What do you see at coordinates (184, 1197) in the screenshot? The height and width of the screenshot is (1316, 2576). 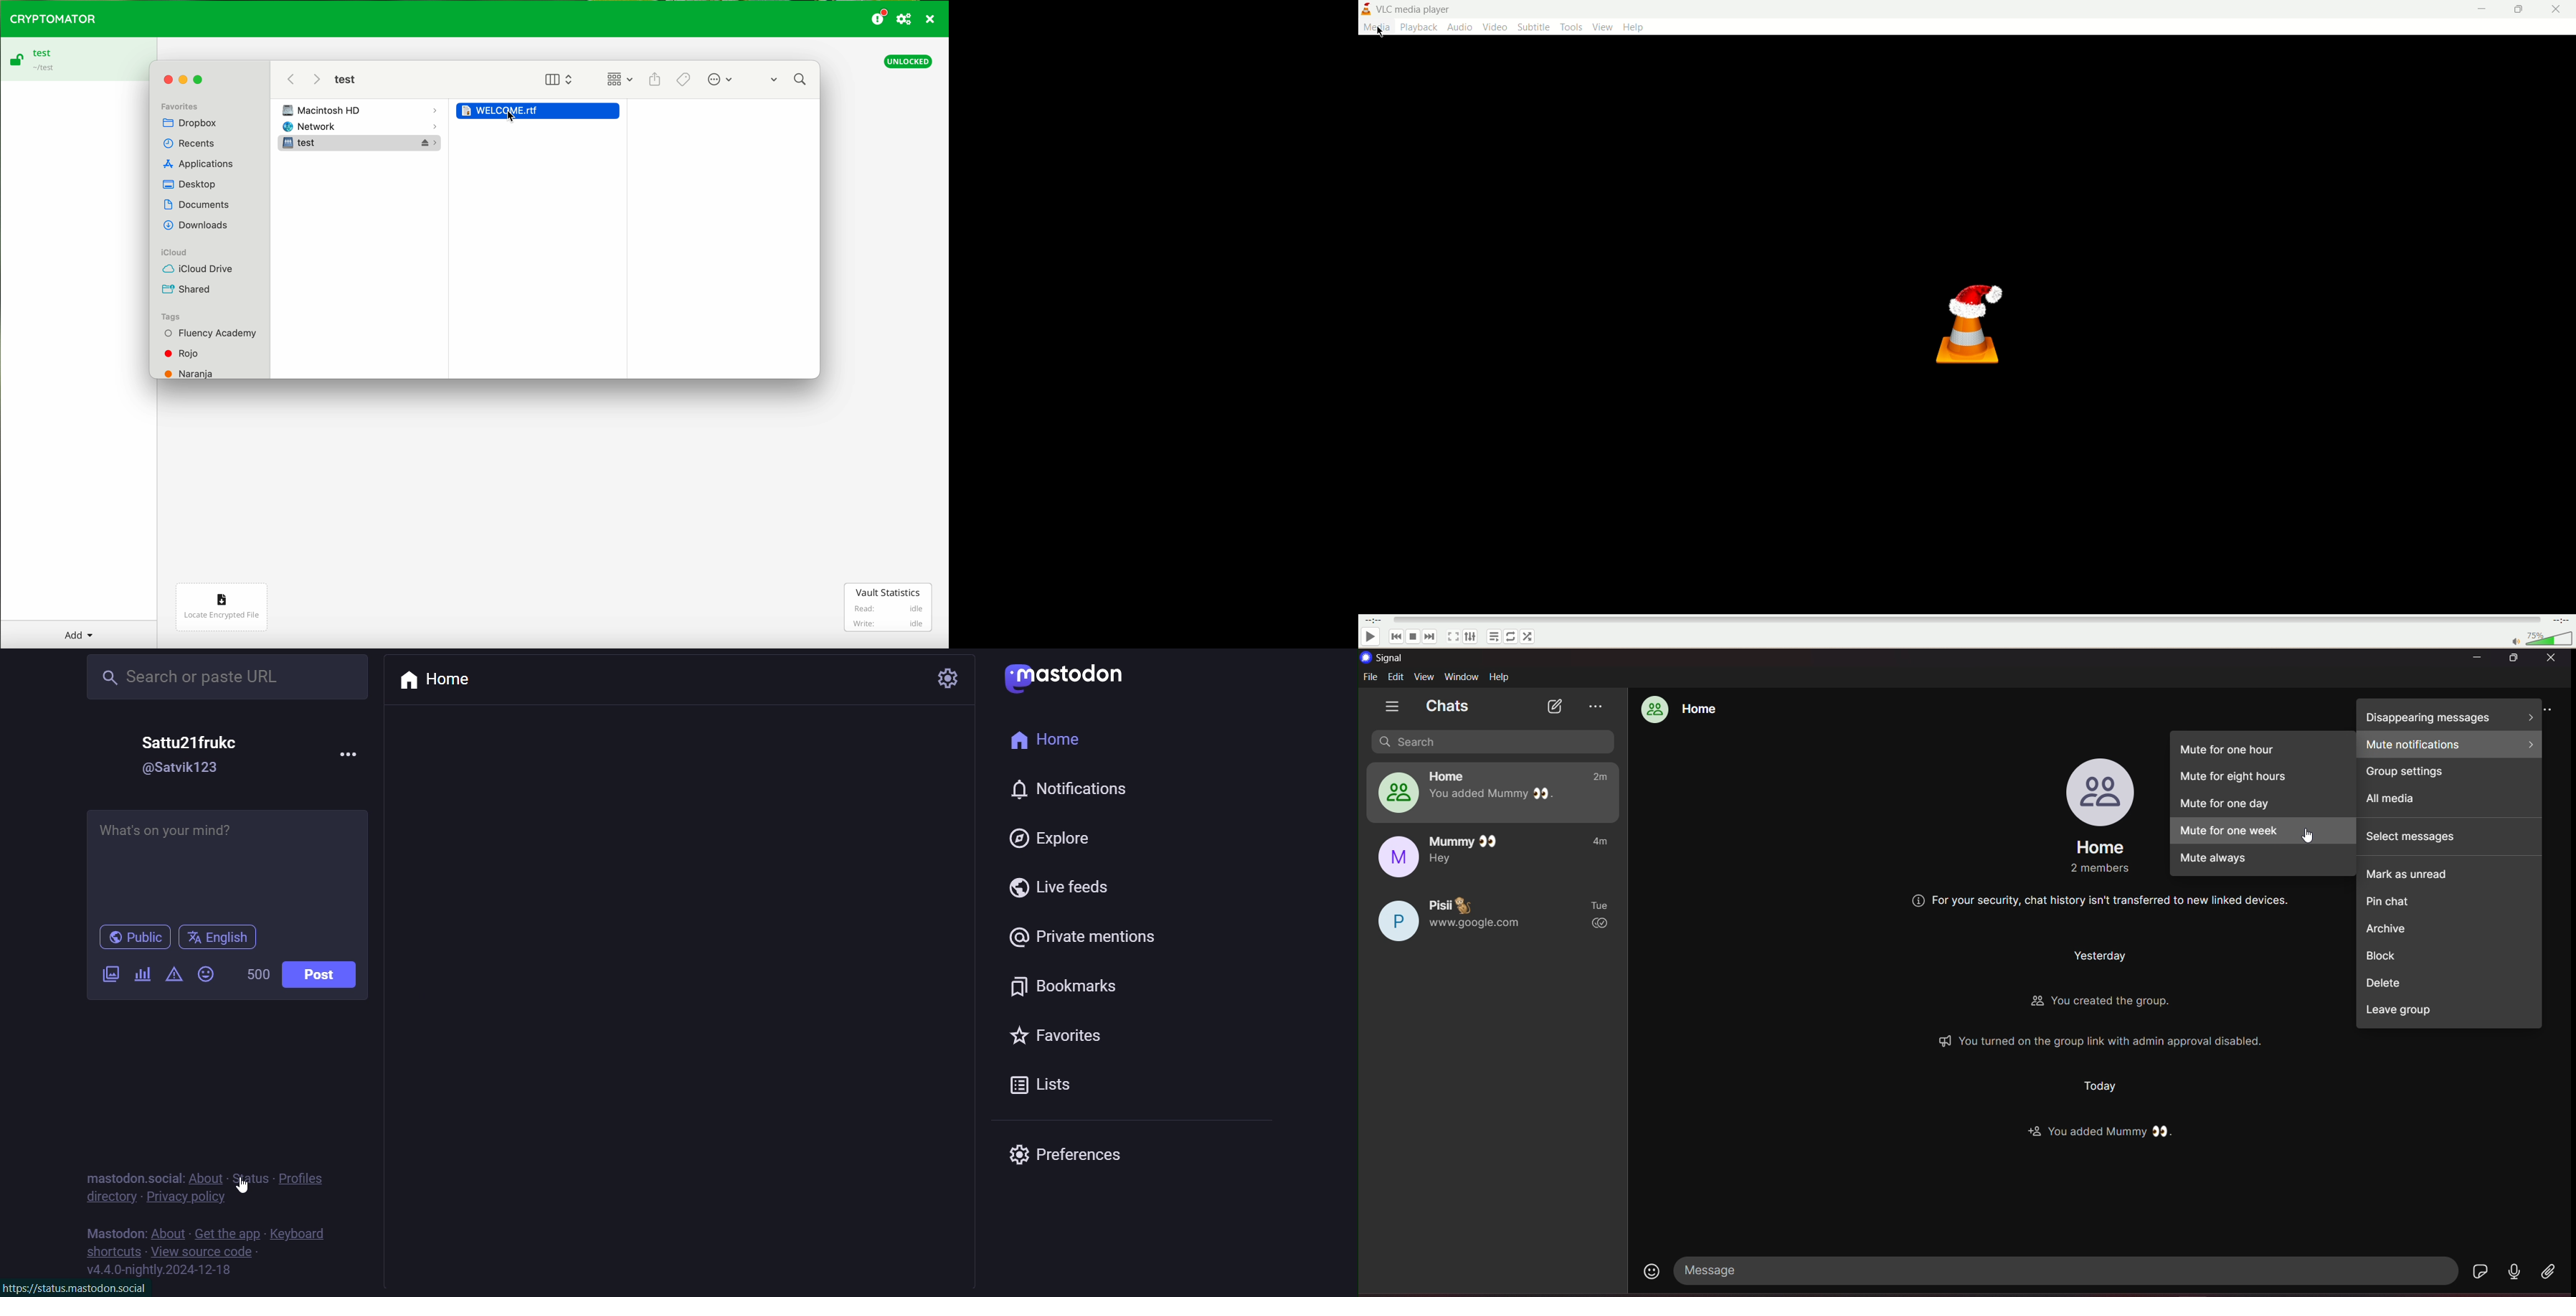 I see `privacy policy` at bounding box center [184, 1197].